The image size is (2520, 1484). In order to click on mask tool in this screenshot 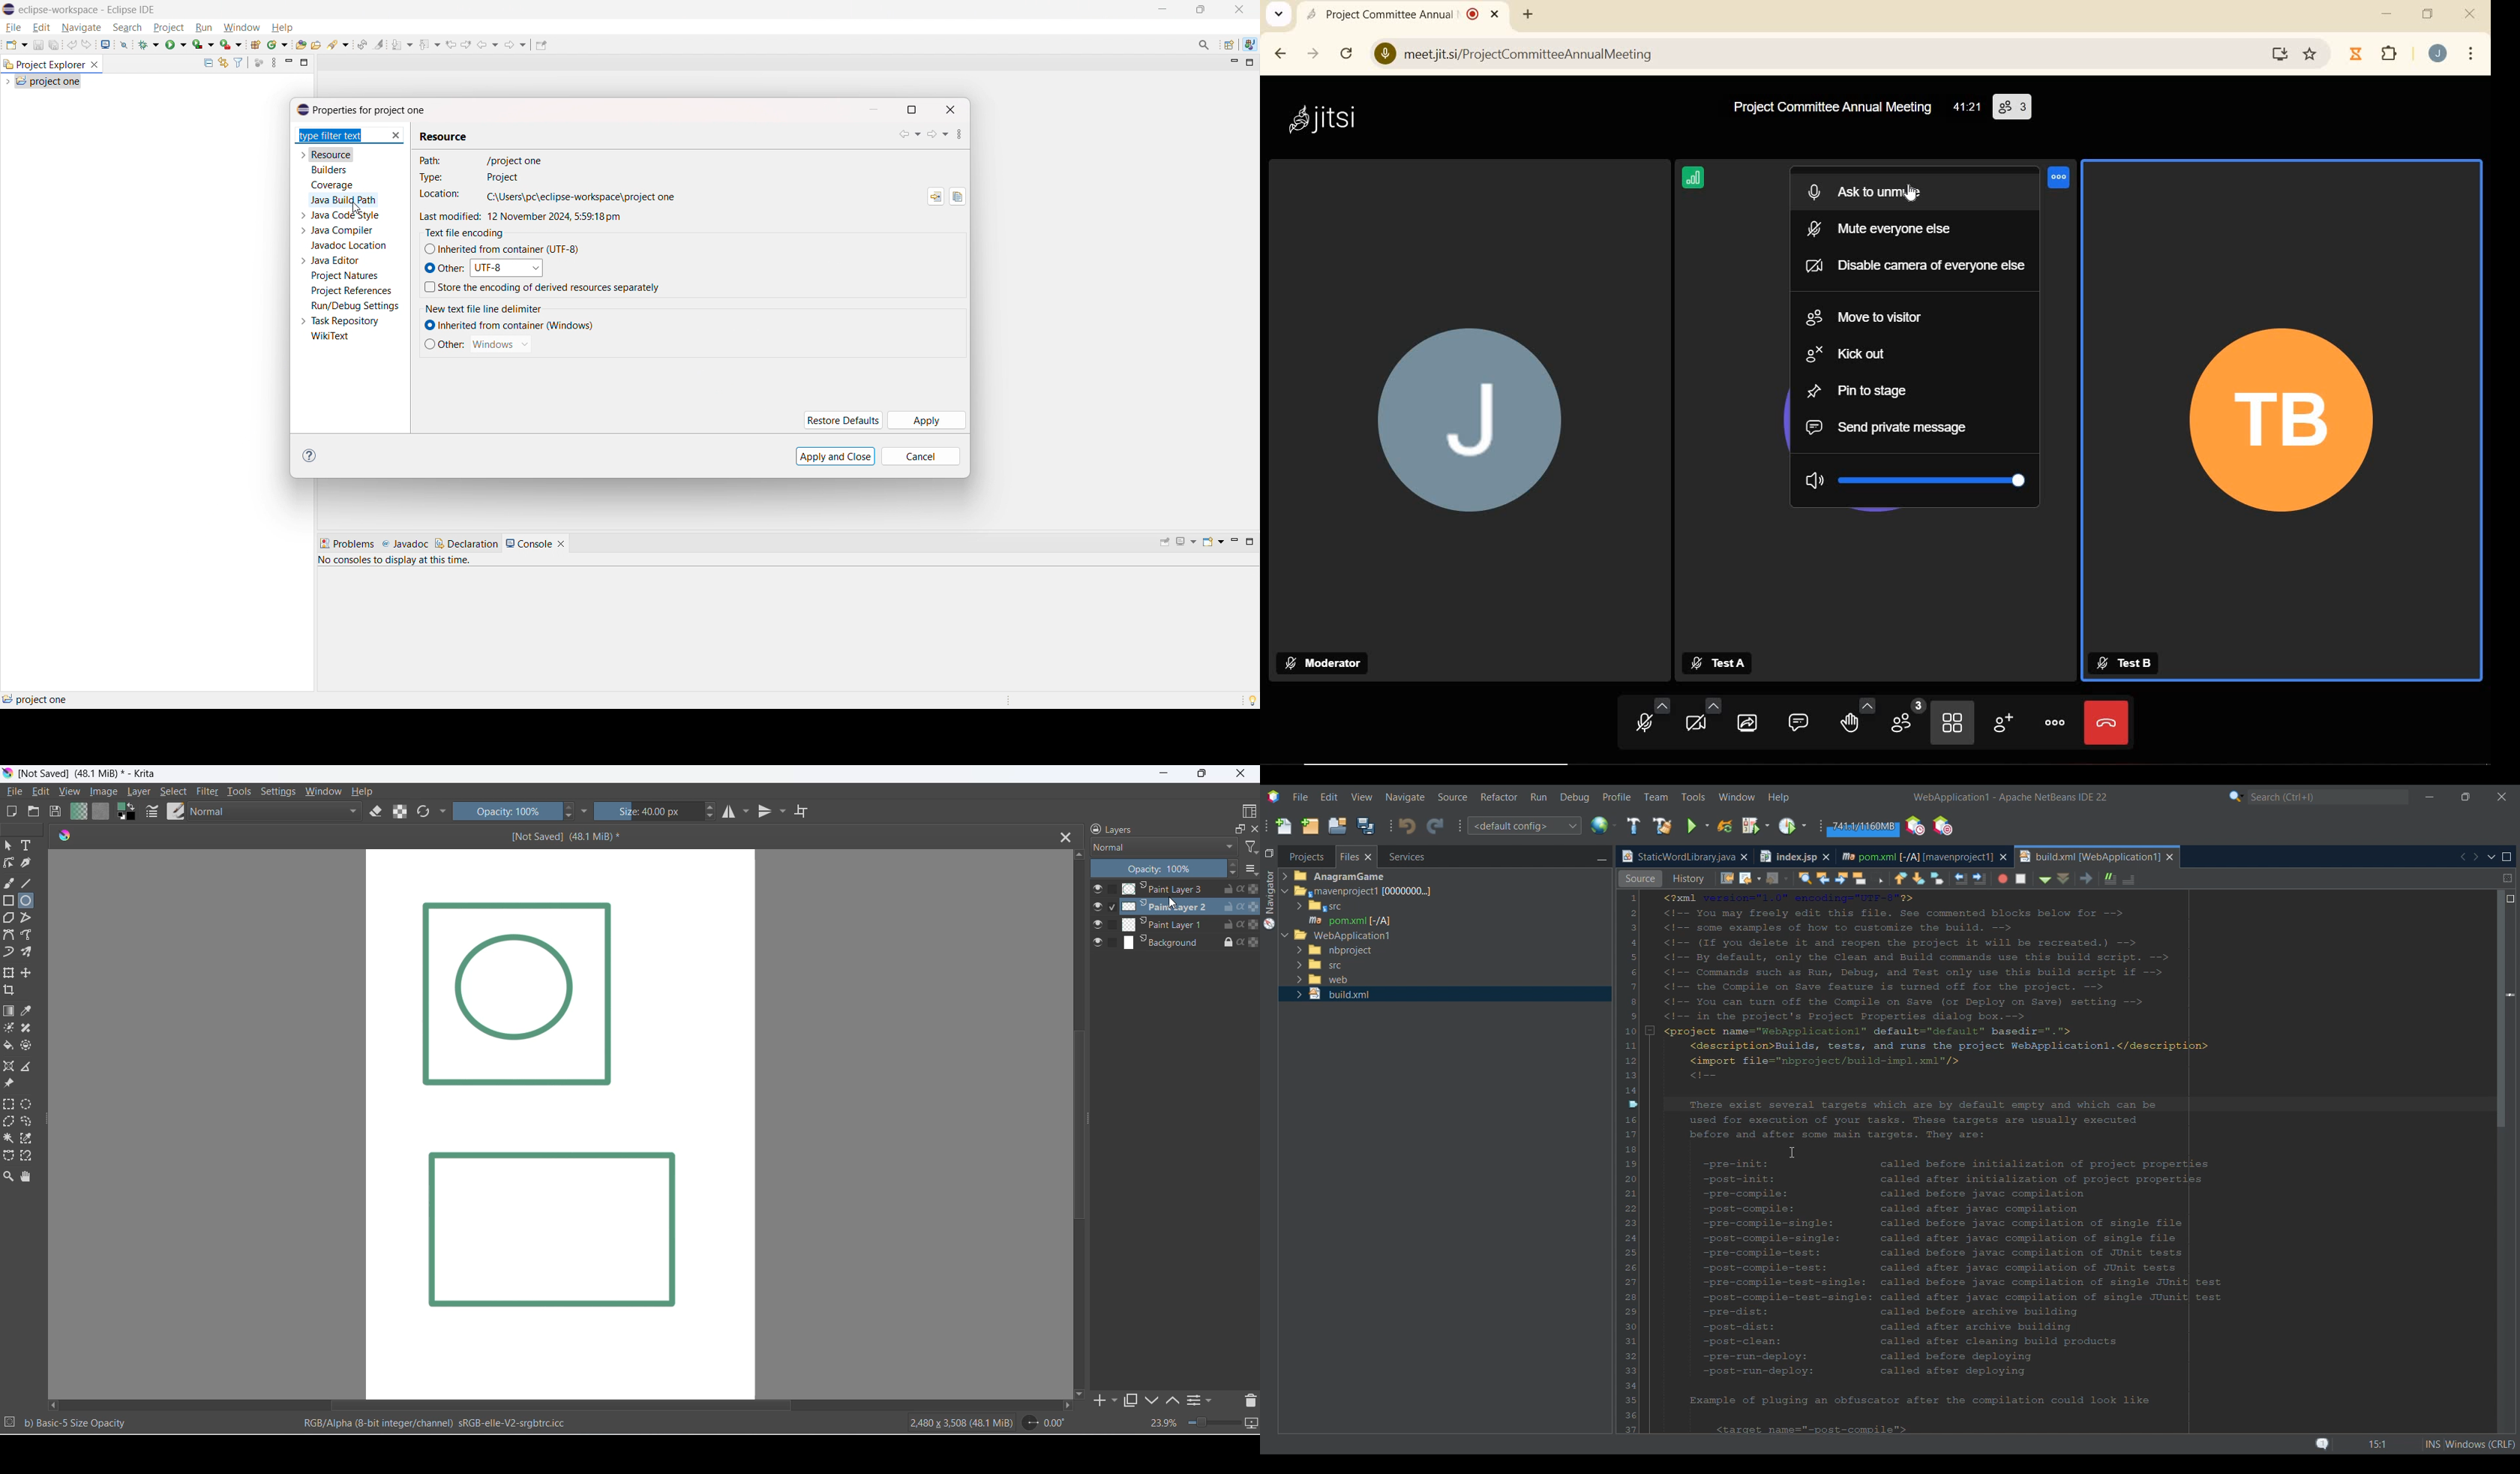, I will do `click(9, 1029)`.